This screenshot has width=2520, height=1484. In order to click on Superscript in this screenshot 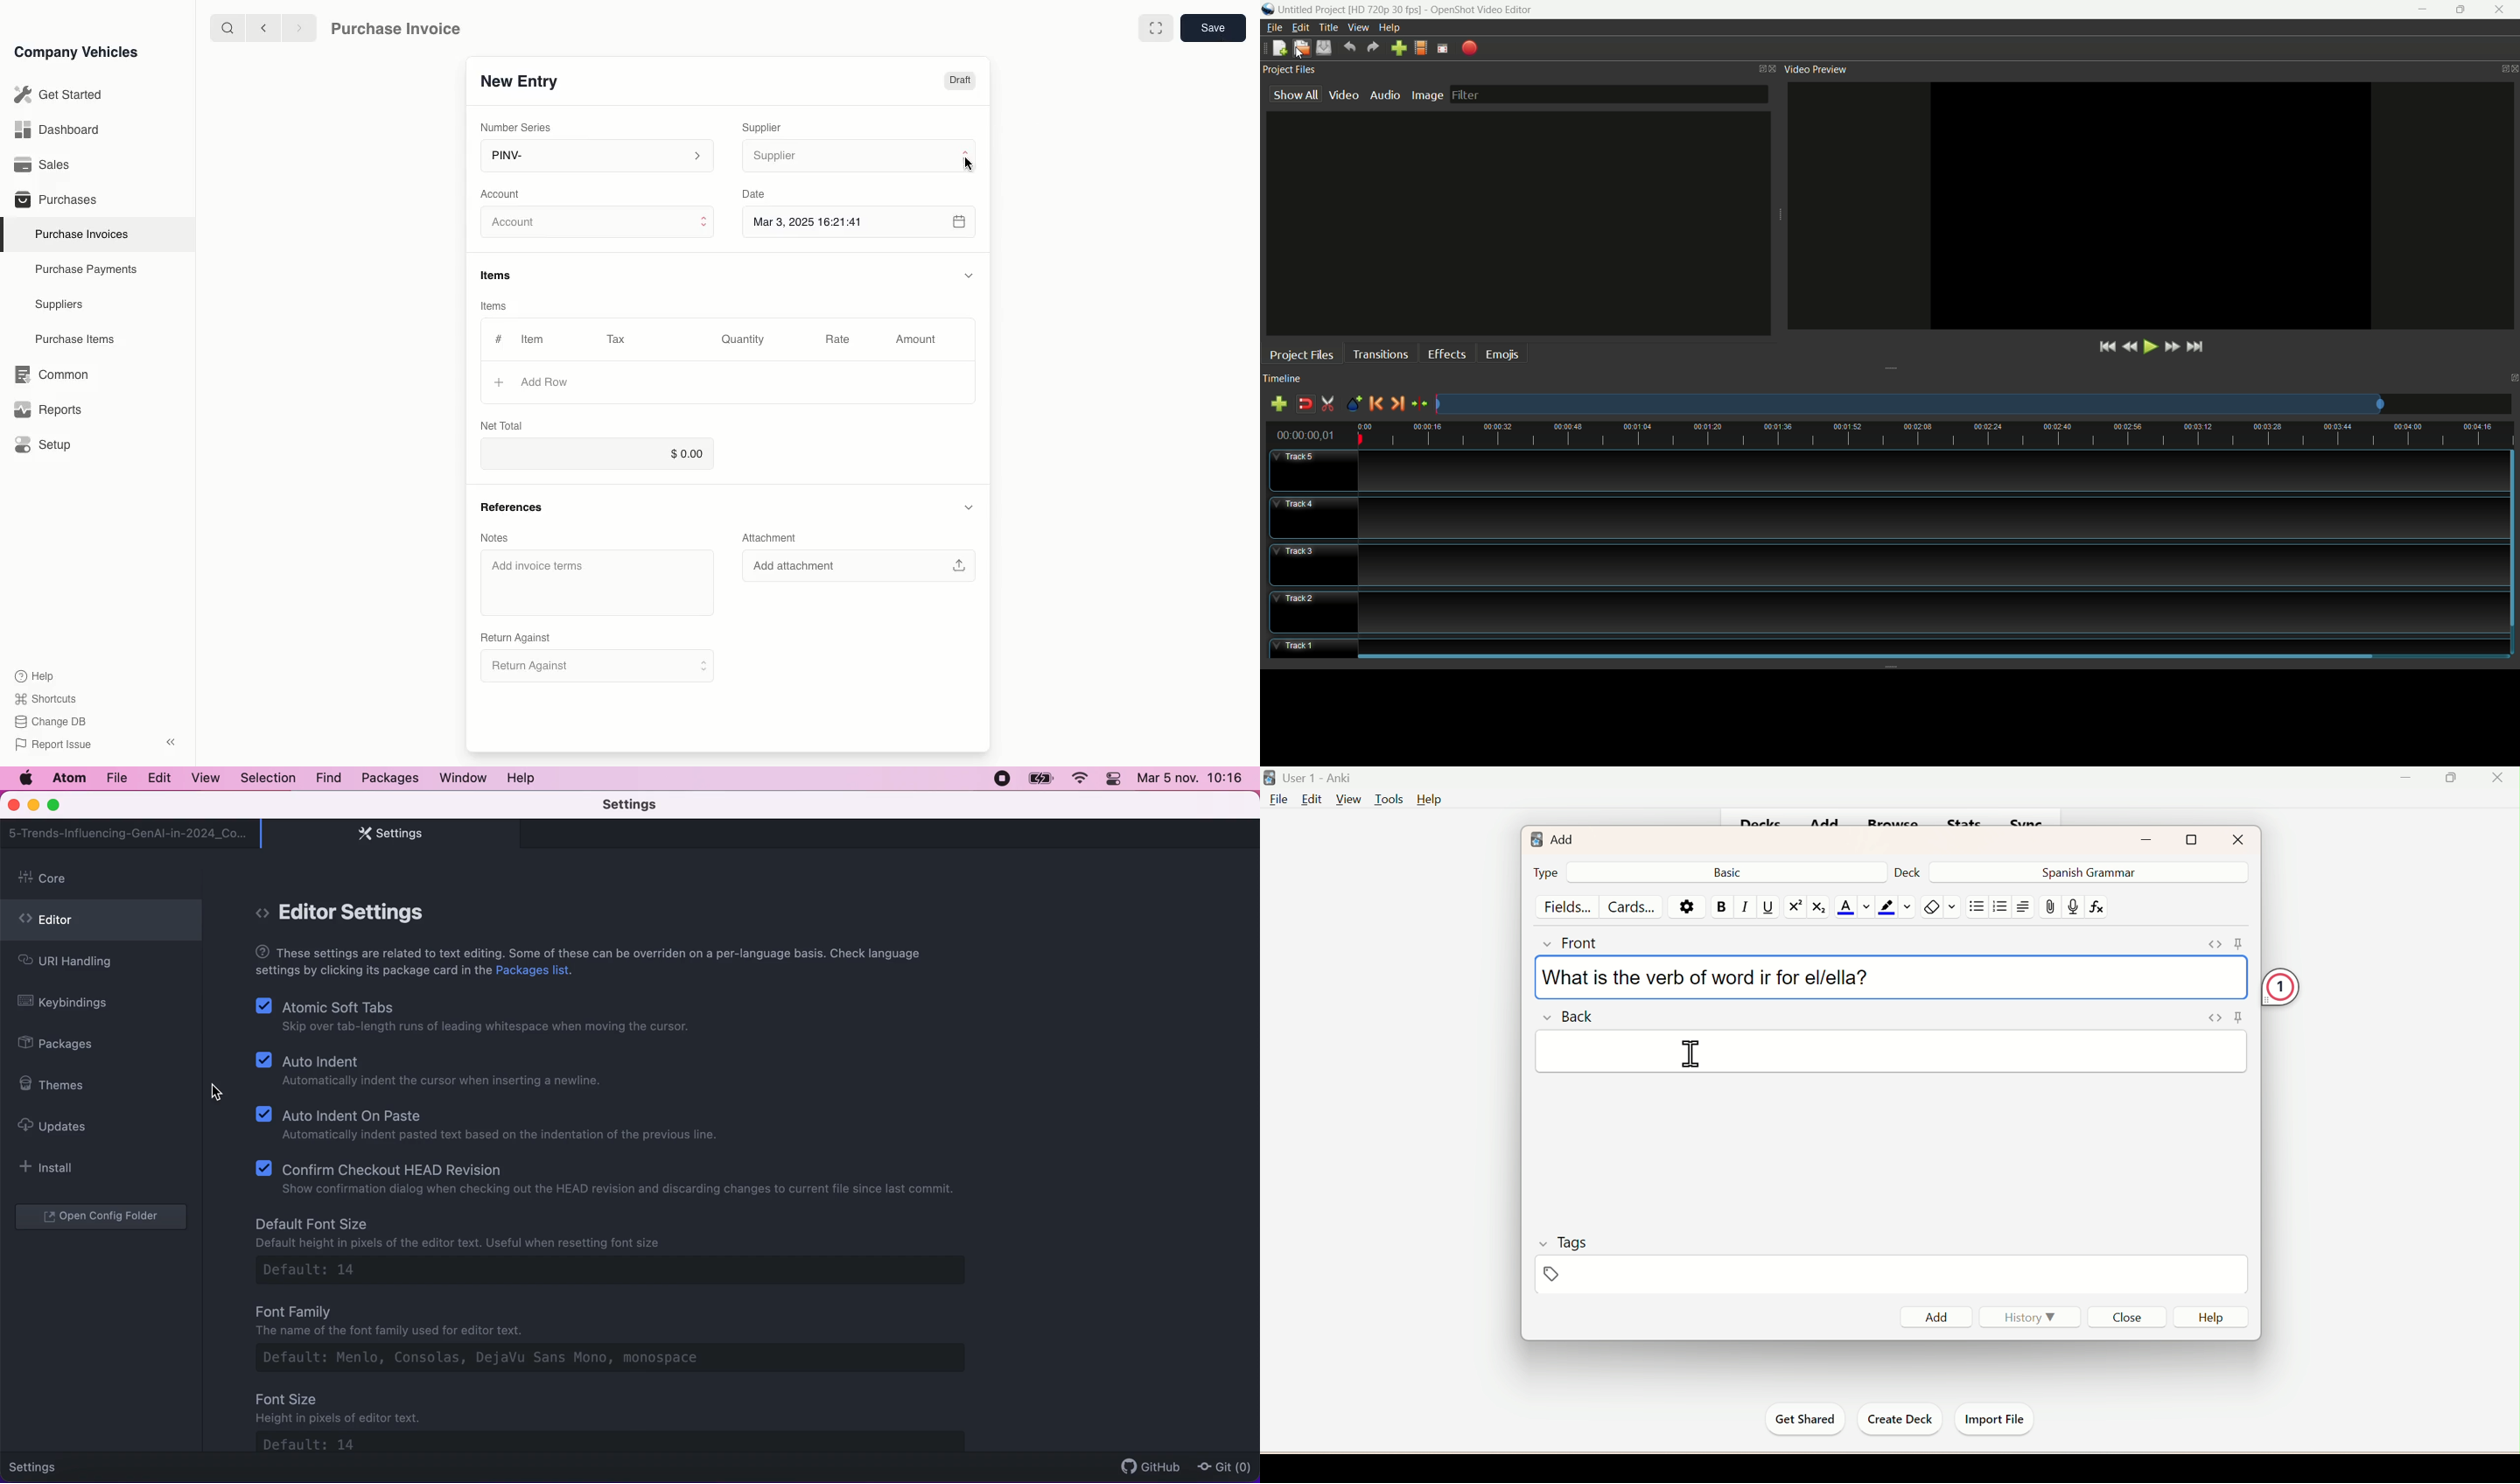, I will do `click(1793, 907)`.